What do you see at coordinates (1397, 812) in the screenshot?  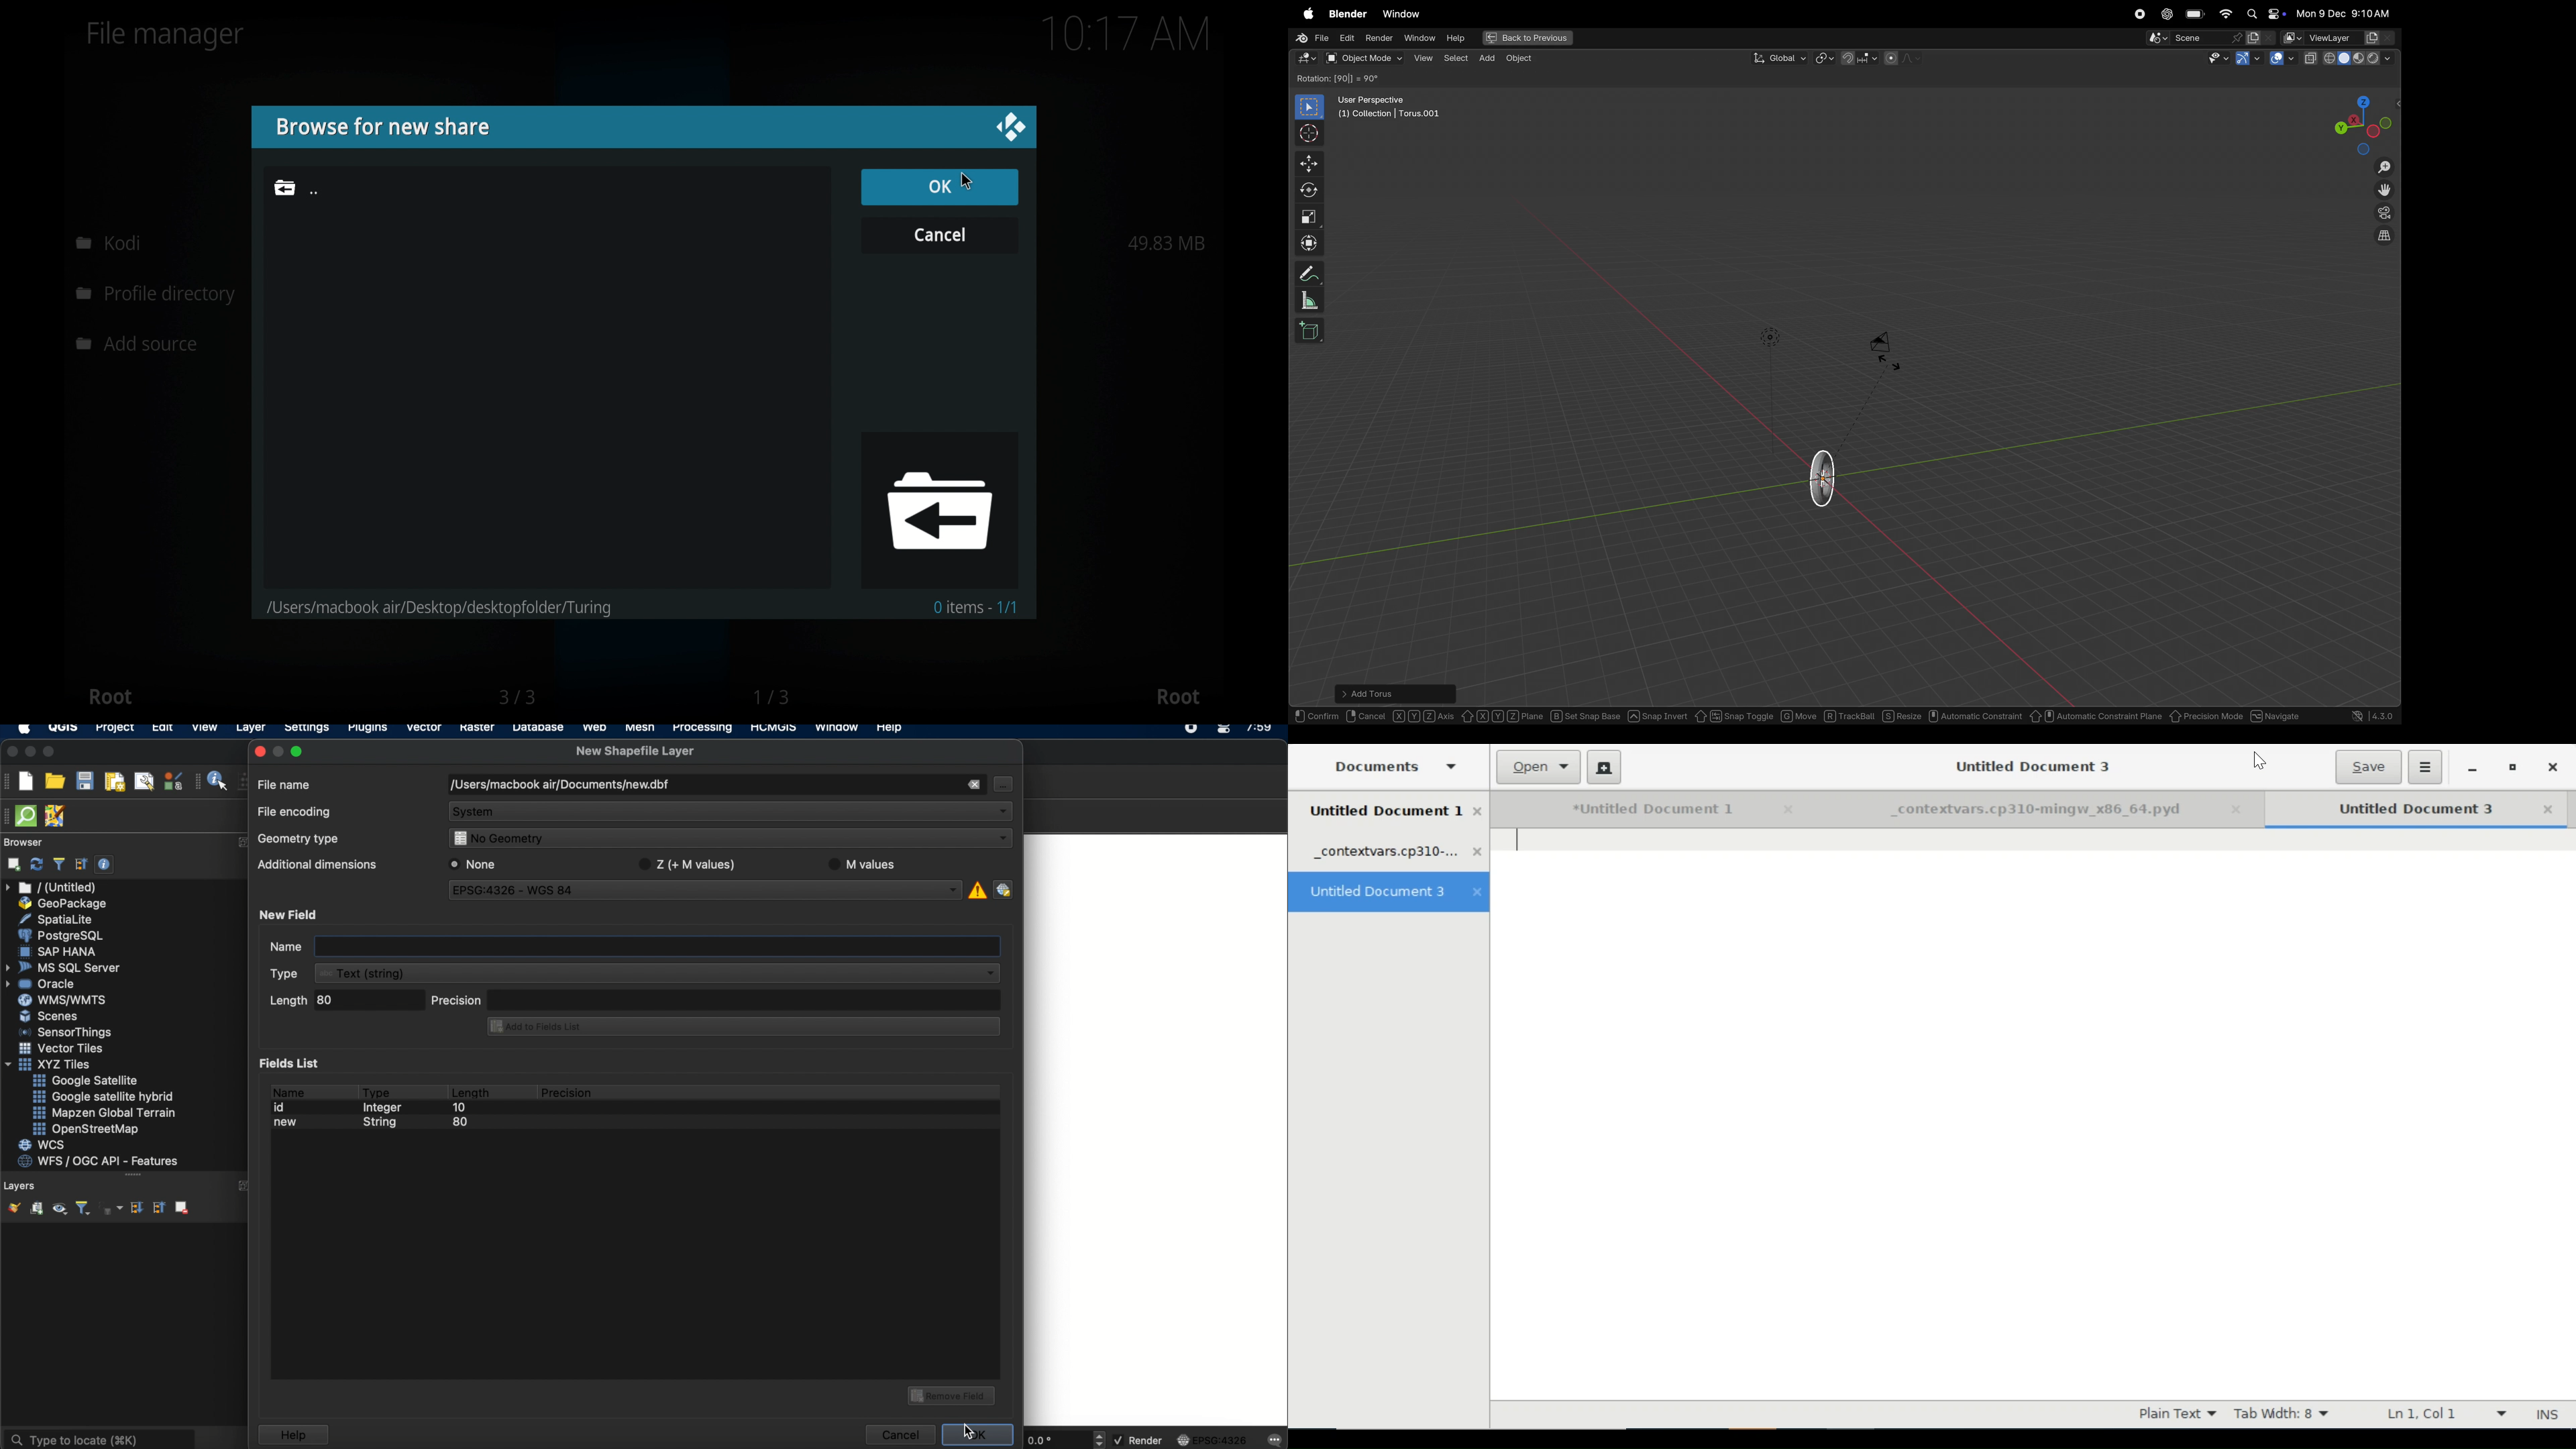 I see `Untitled Document 1 tab` at bounding box center [1397, 812].